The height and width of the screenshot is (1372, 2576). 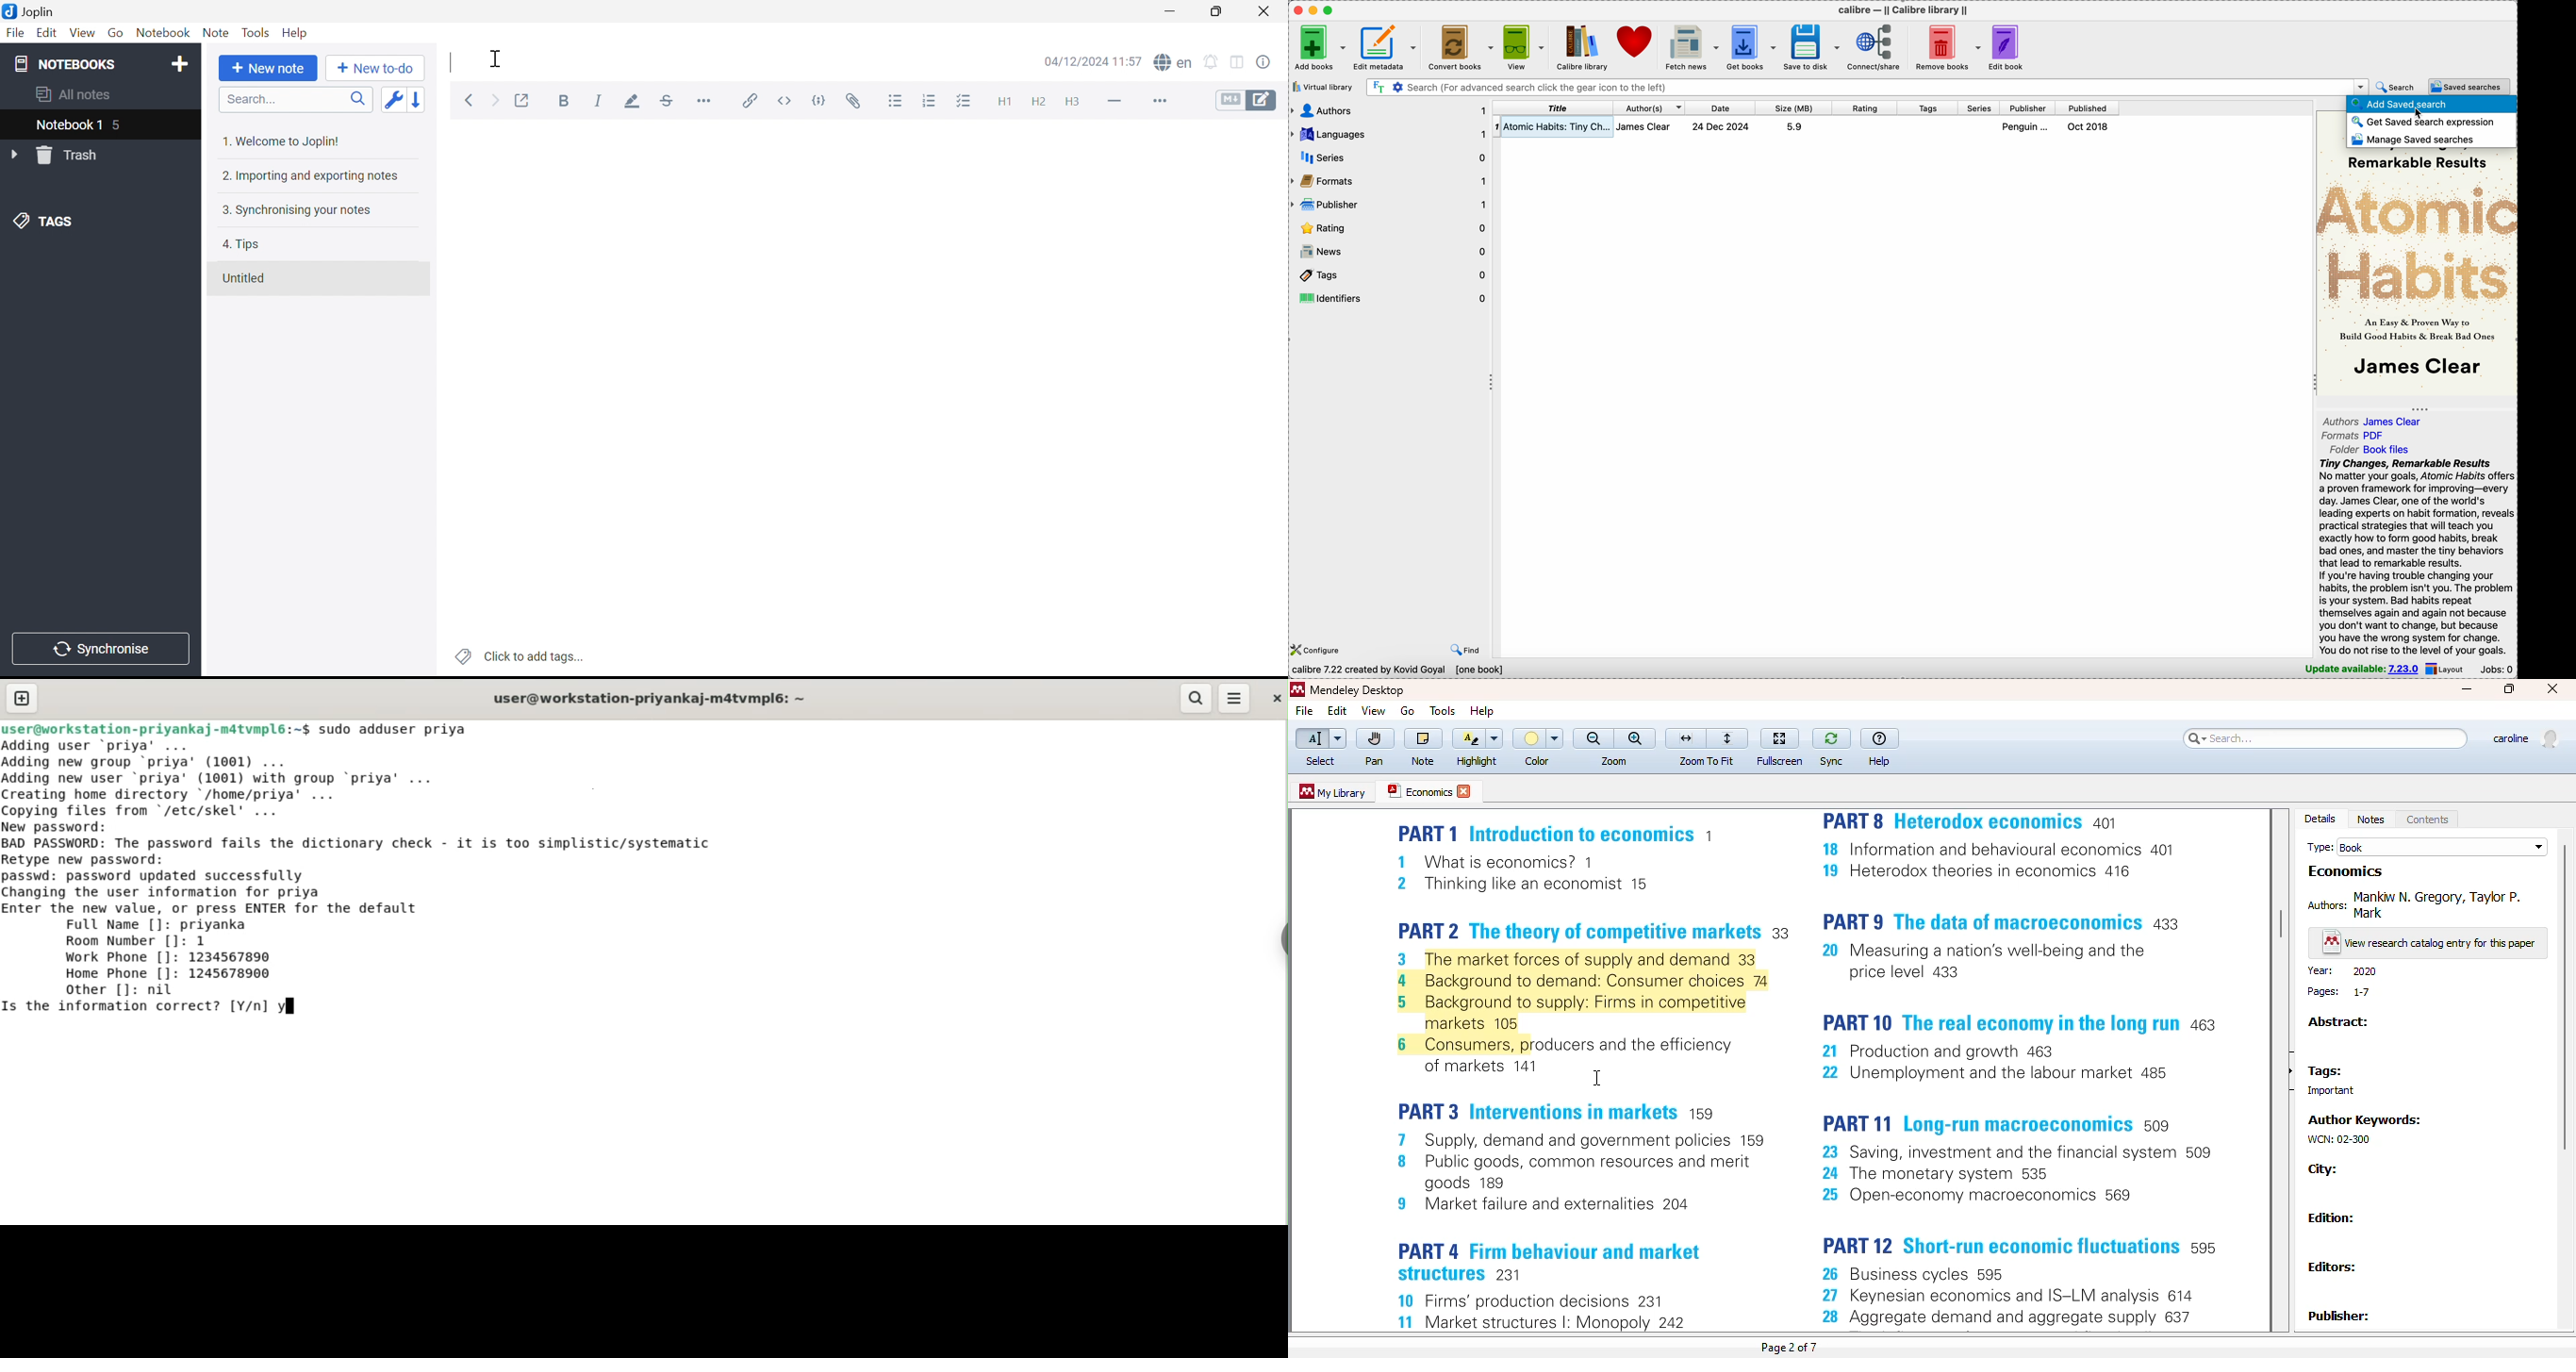 What do you see at coordinates (1315, 10) in the screenshot?
I see `minimize` at bounding box center [1315, 10].